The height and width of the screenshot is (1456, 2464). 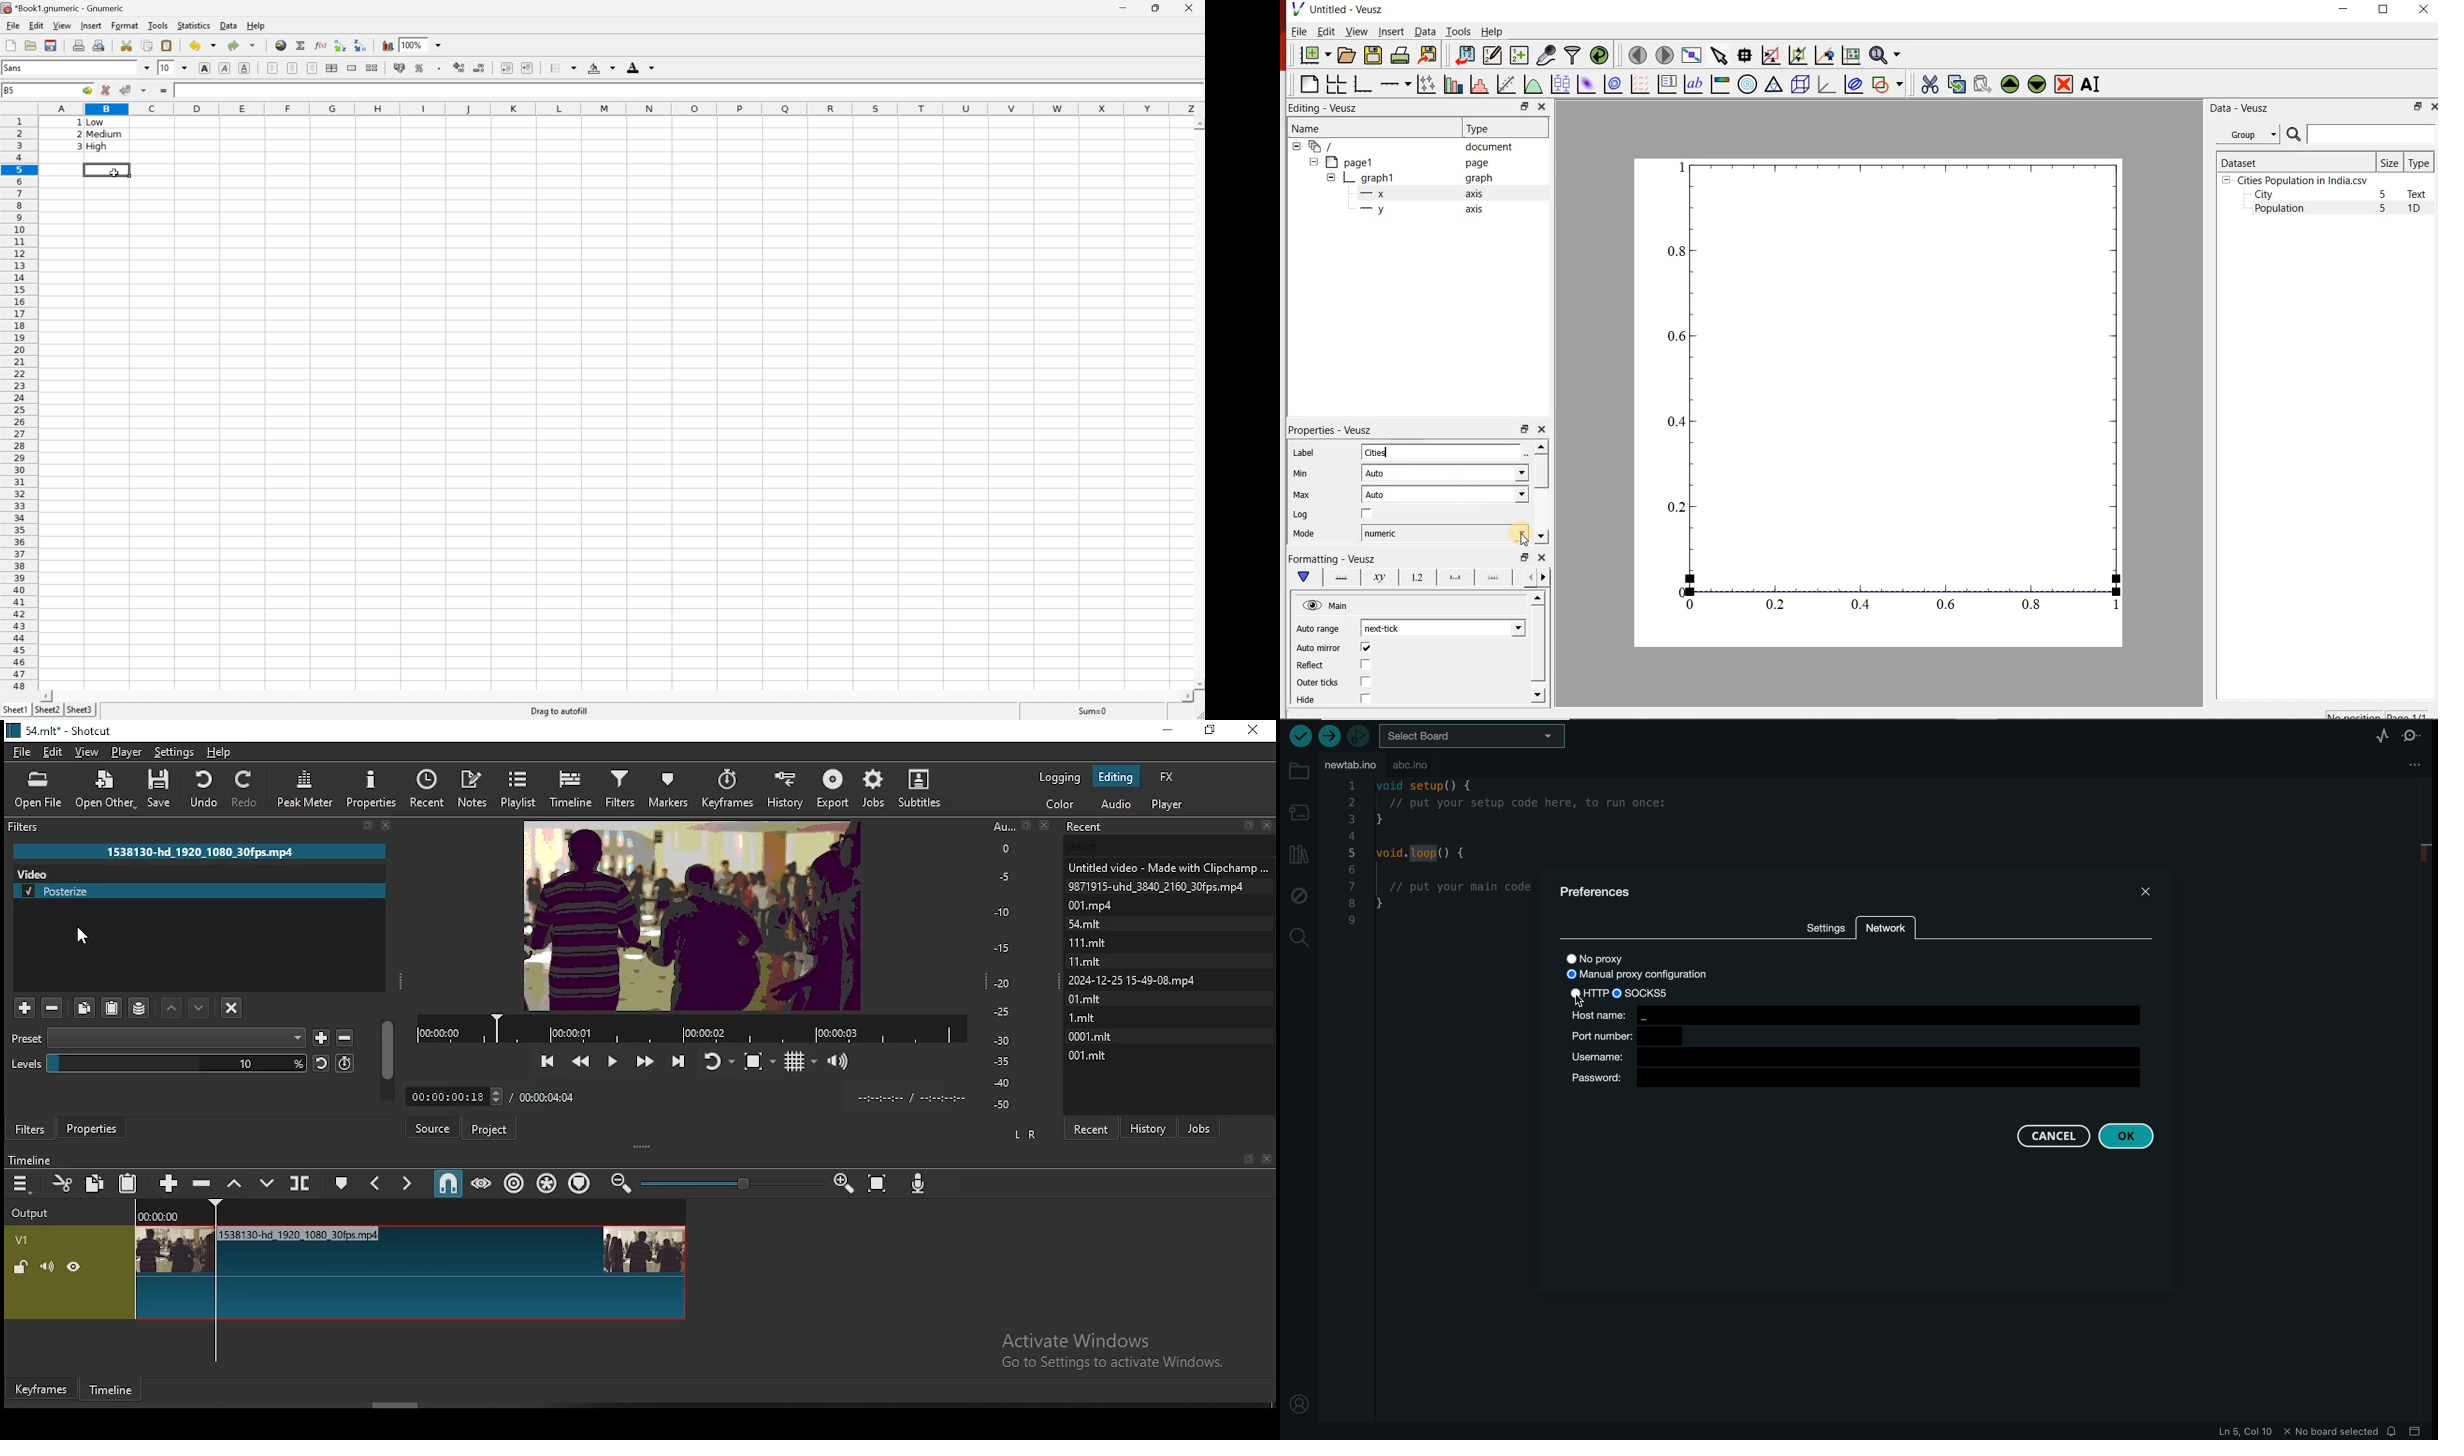 What do you see at coordinates (1330, 108) in the screenshot?
I see `Editing - Veusz` at bounding box center [1330, 108].